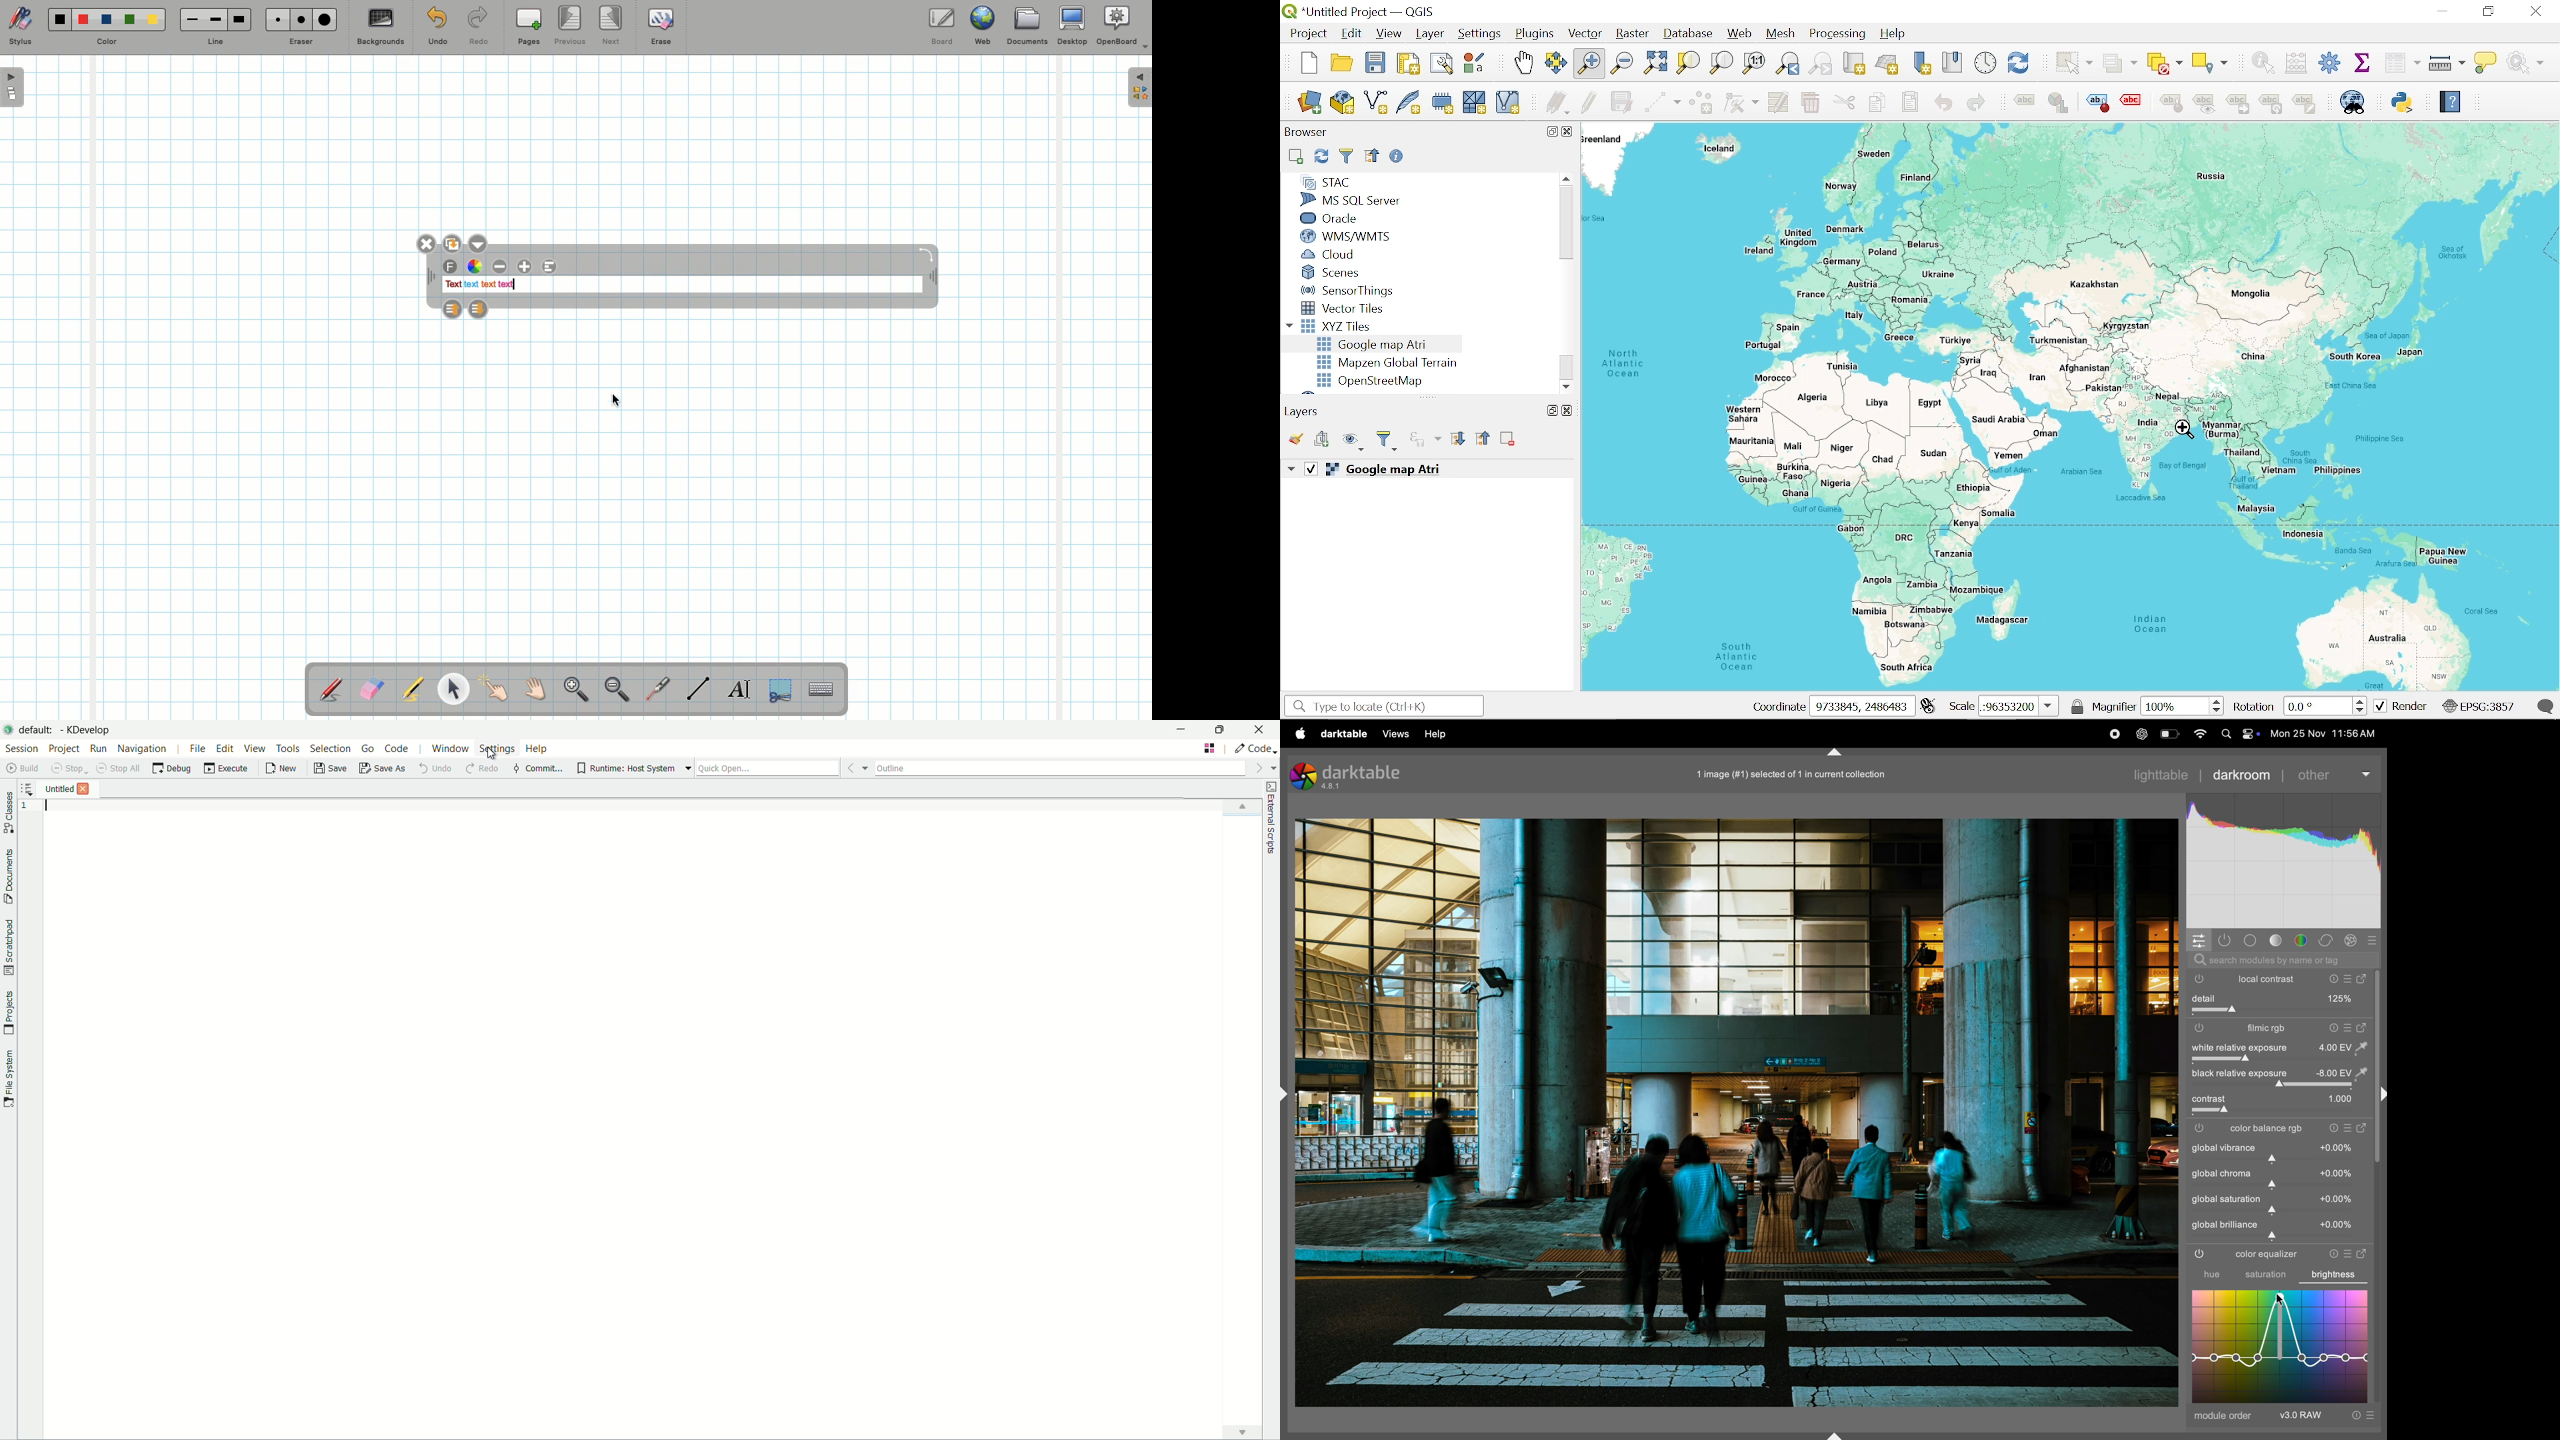 The image size is (2576, 1456). What do you see at coordinates (2199, 940) in the screenshot?
I see `quick panel` at bounding box center [2199, 940].